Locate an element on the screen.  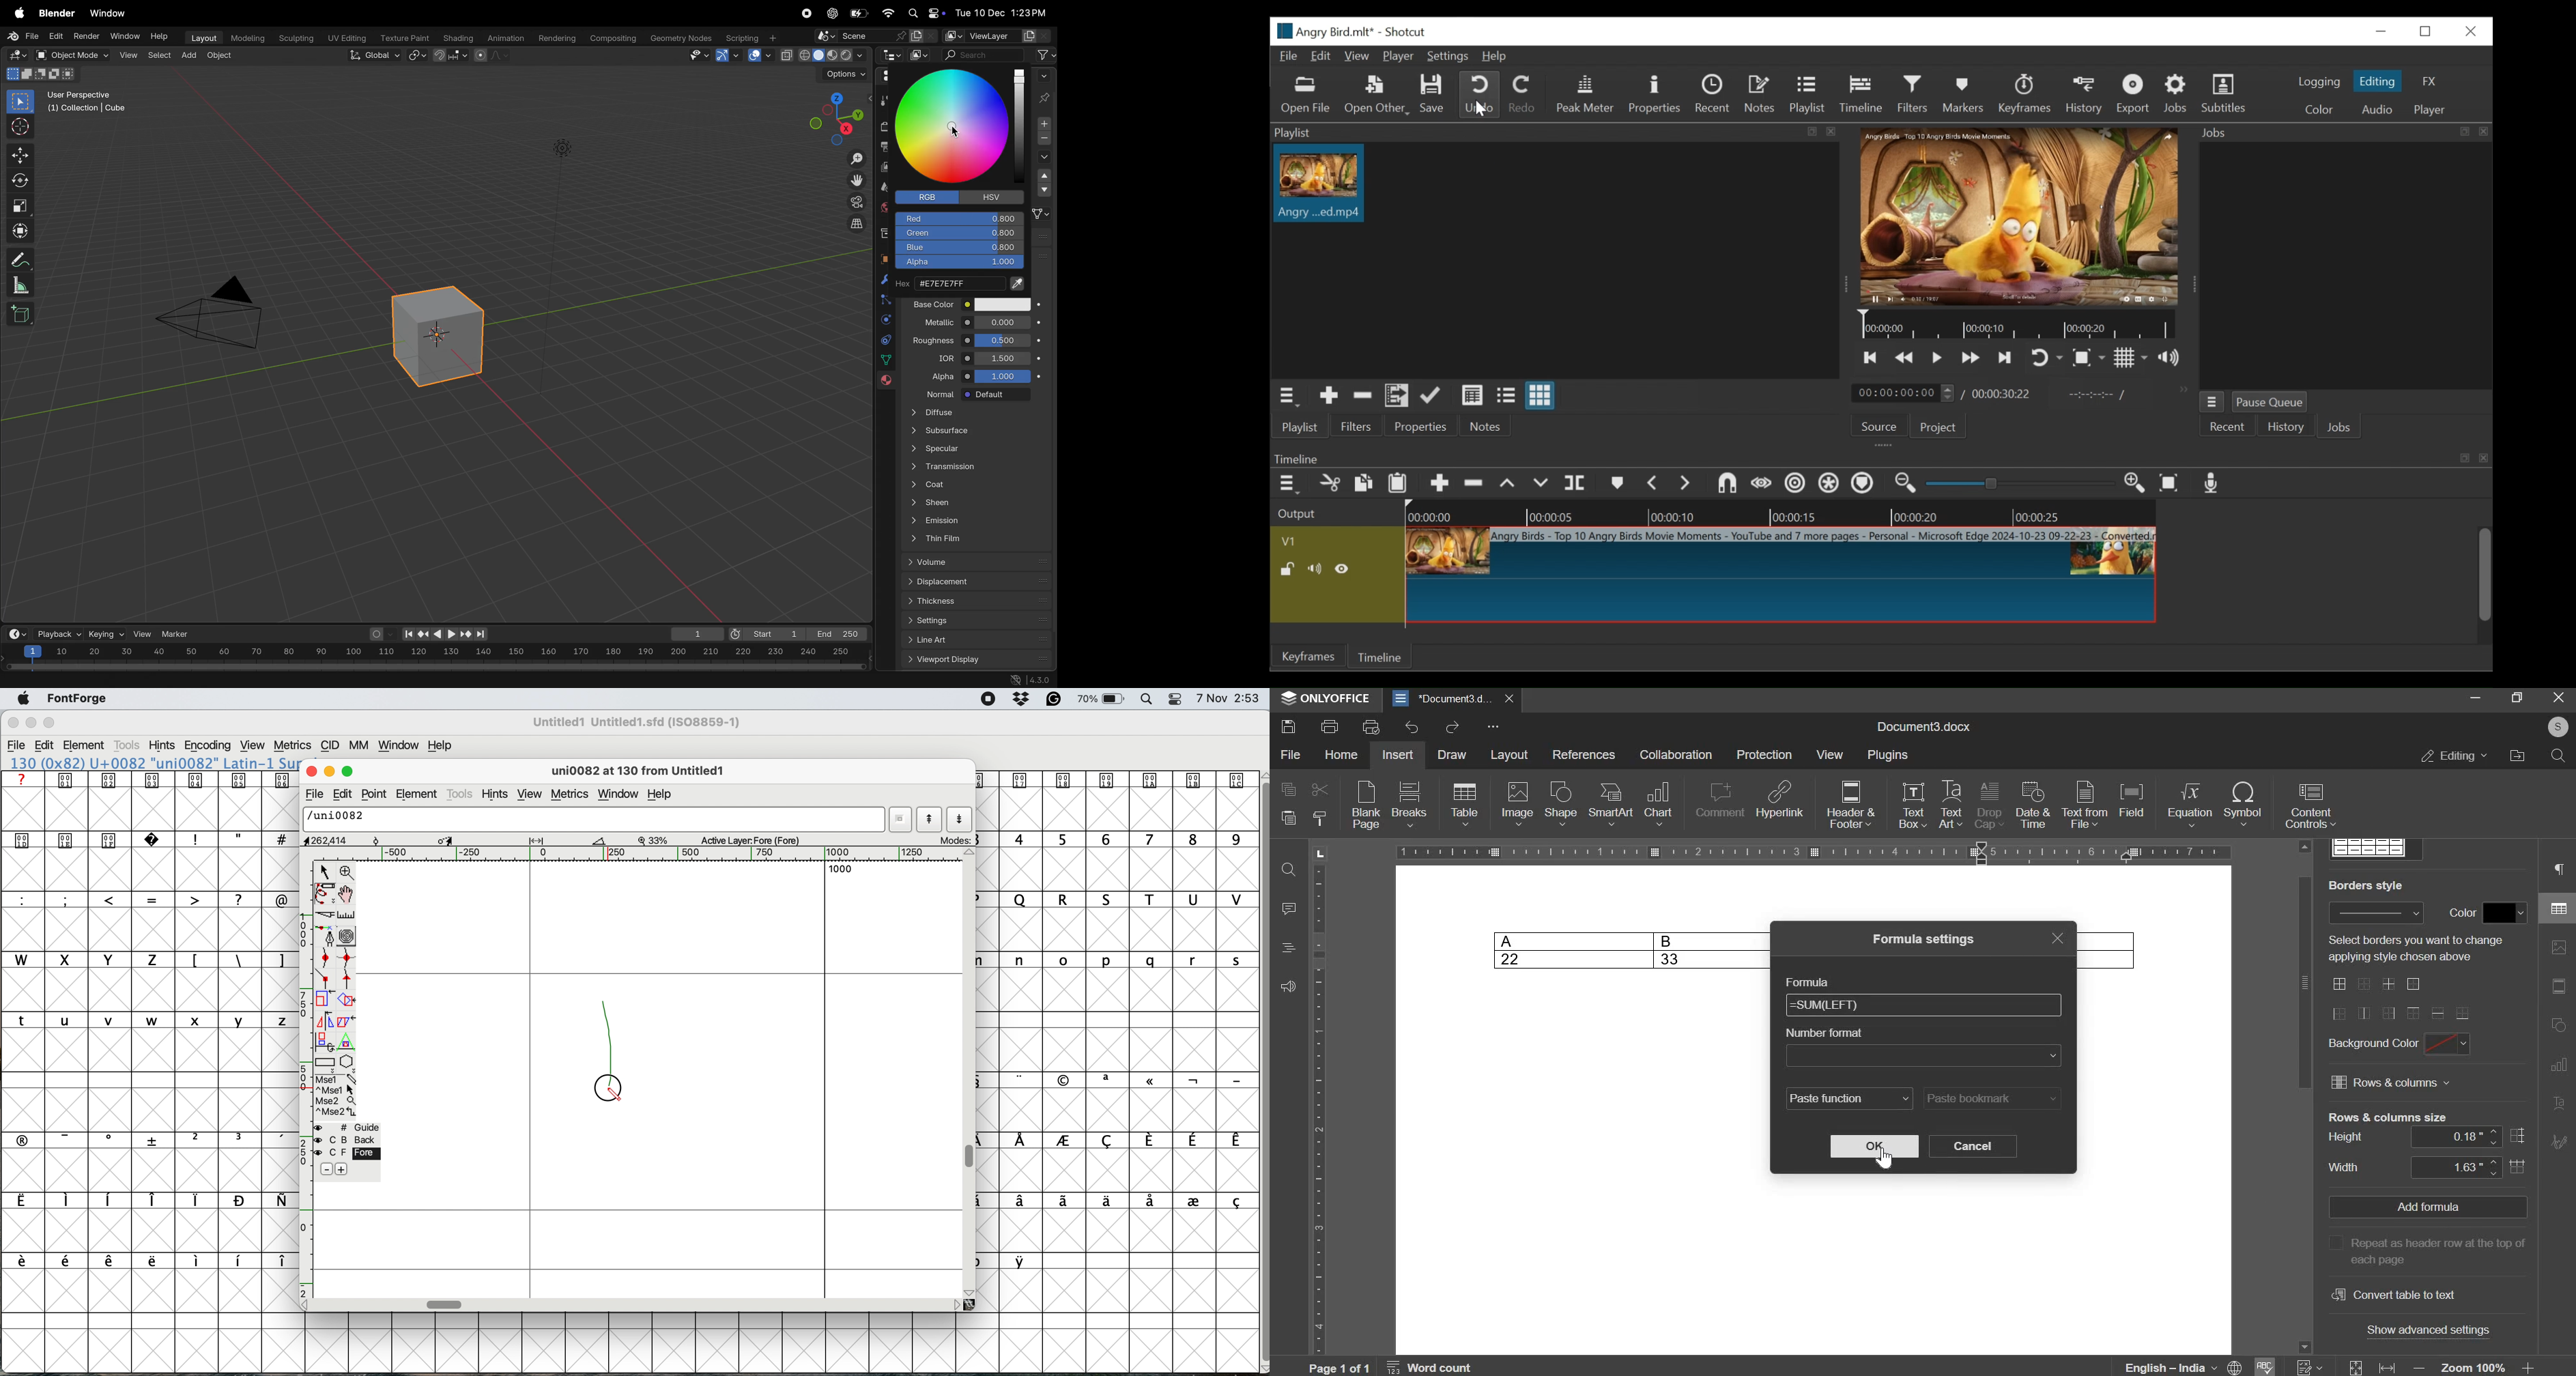
insert is located at coordinates (1401, 754).